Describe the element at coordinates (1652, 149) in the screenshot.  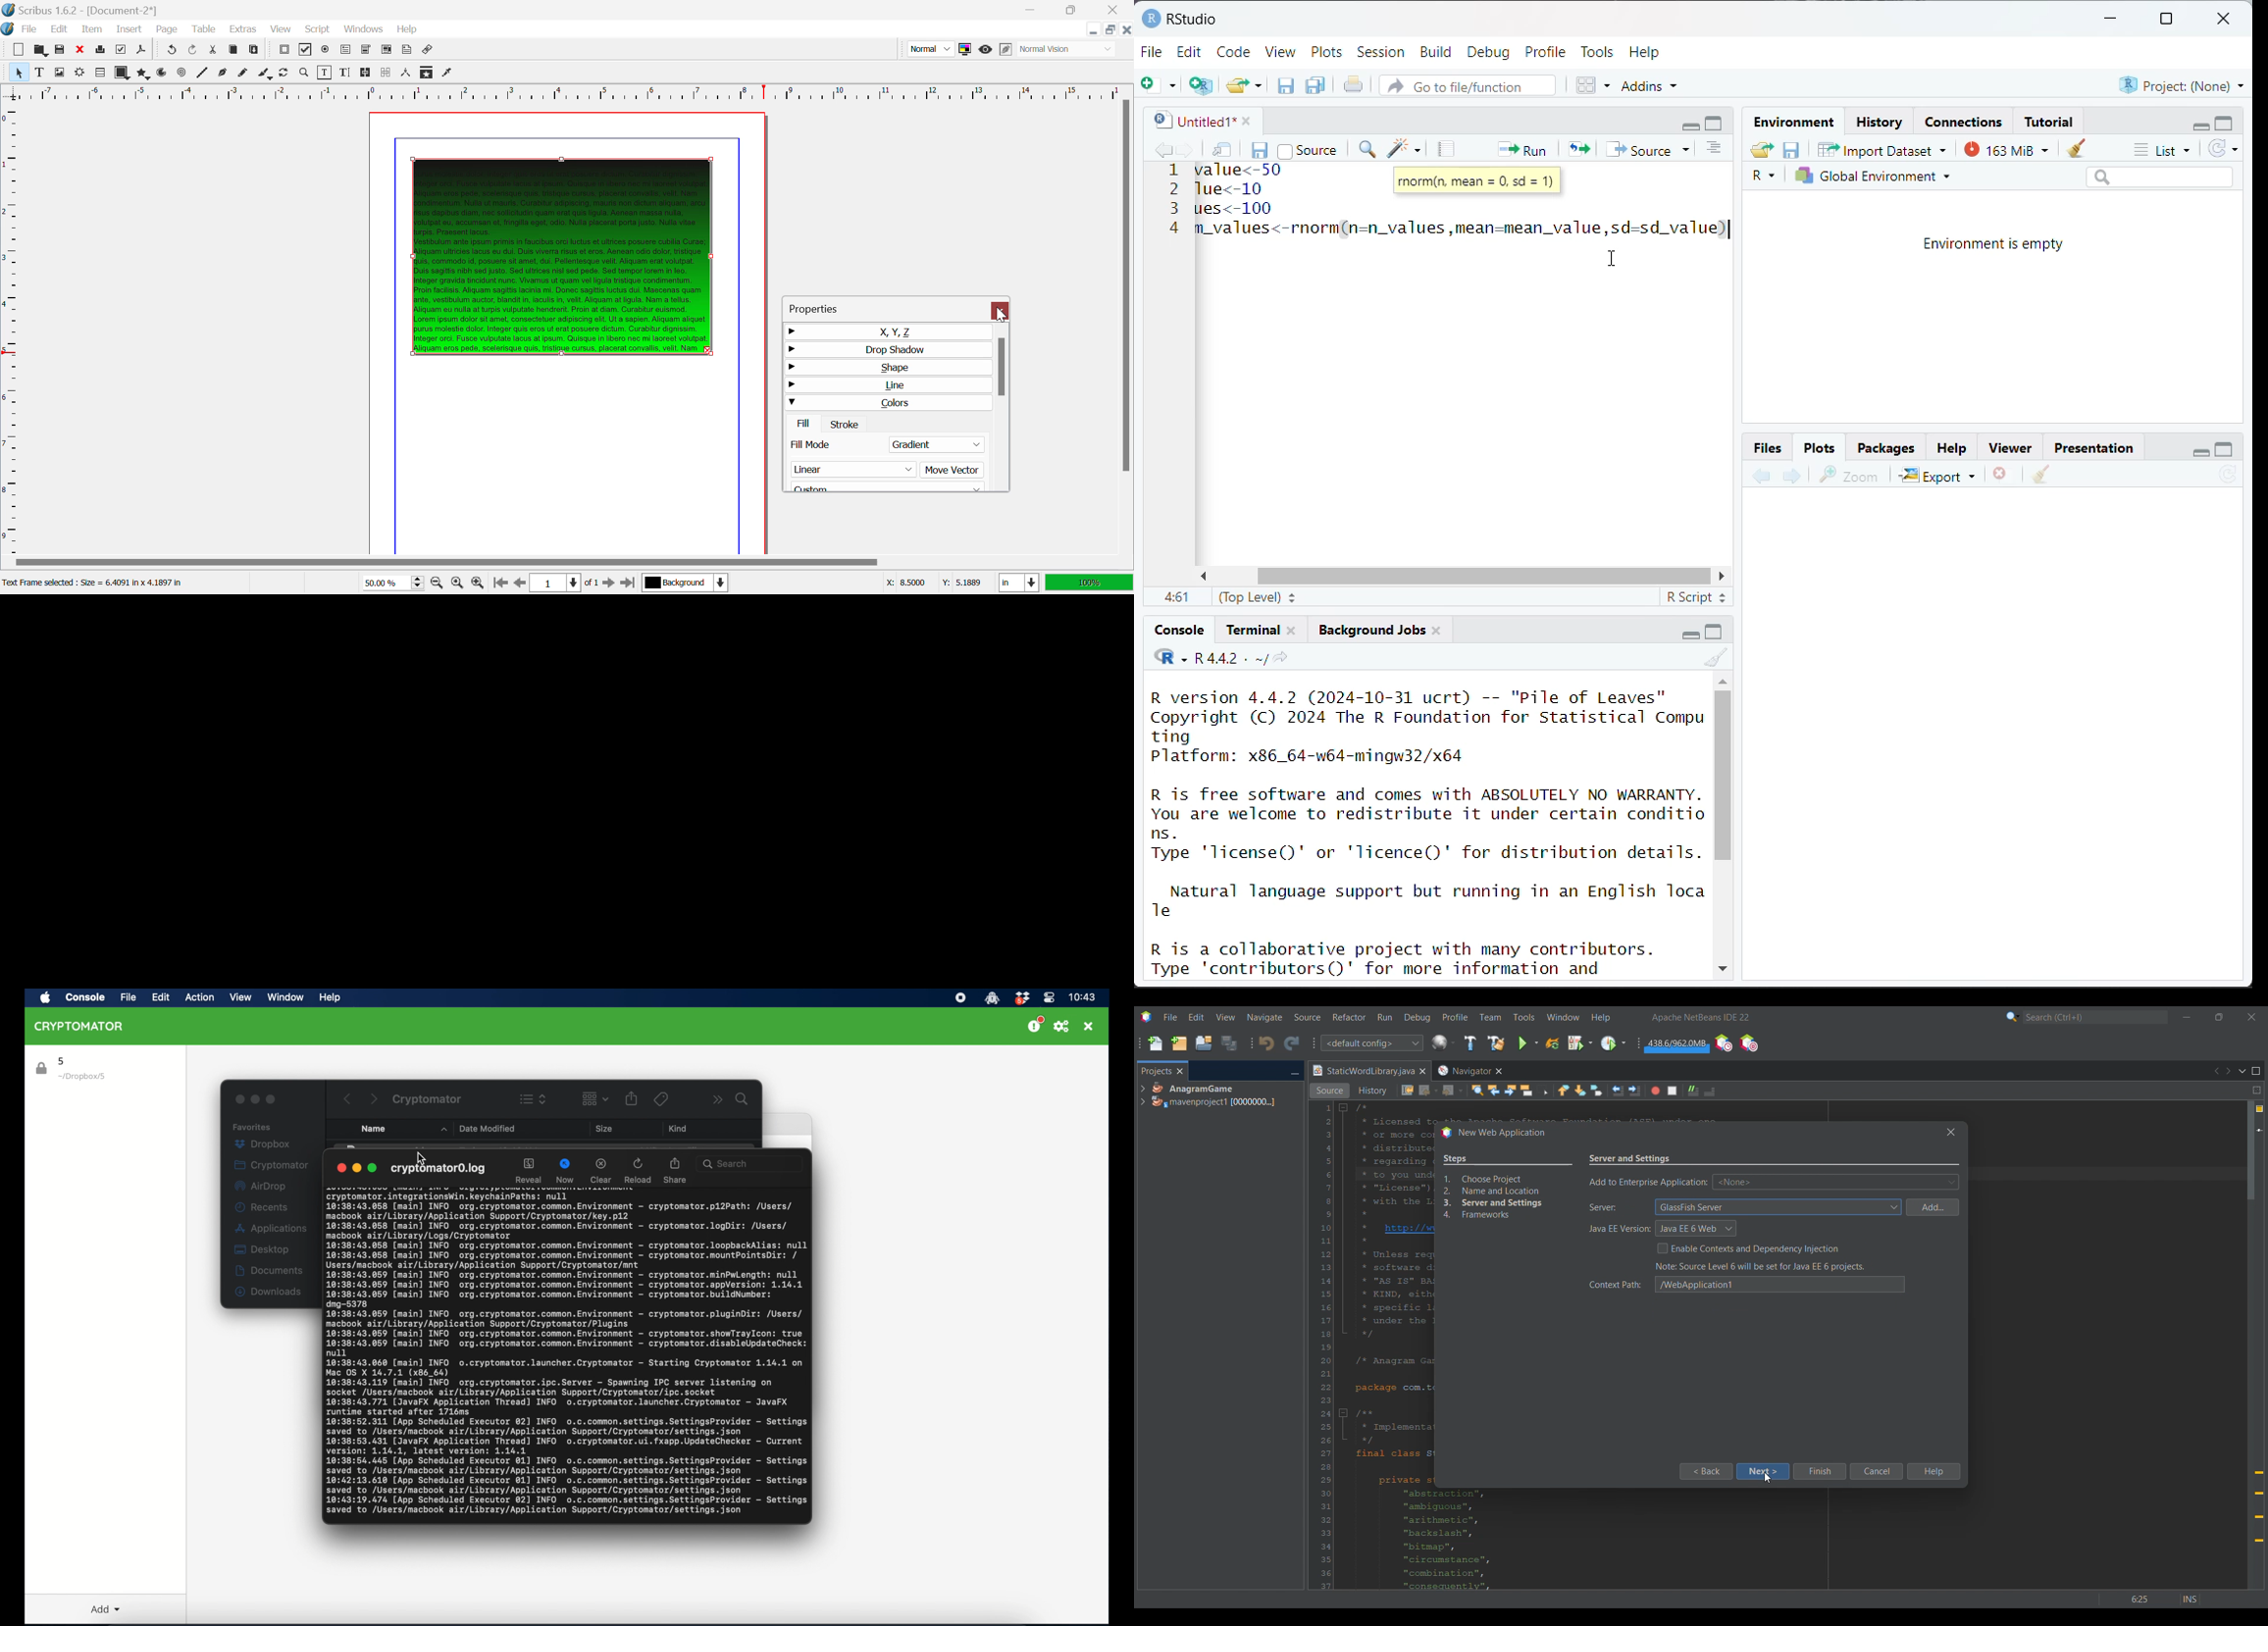
I see `source` at that location.